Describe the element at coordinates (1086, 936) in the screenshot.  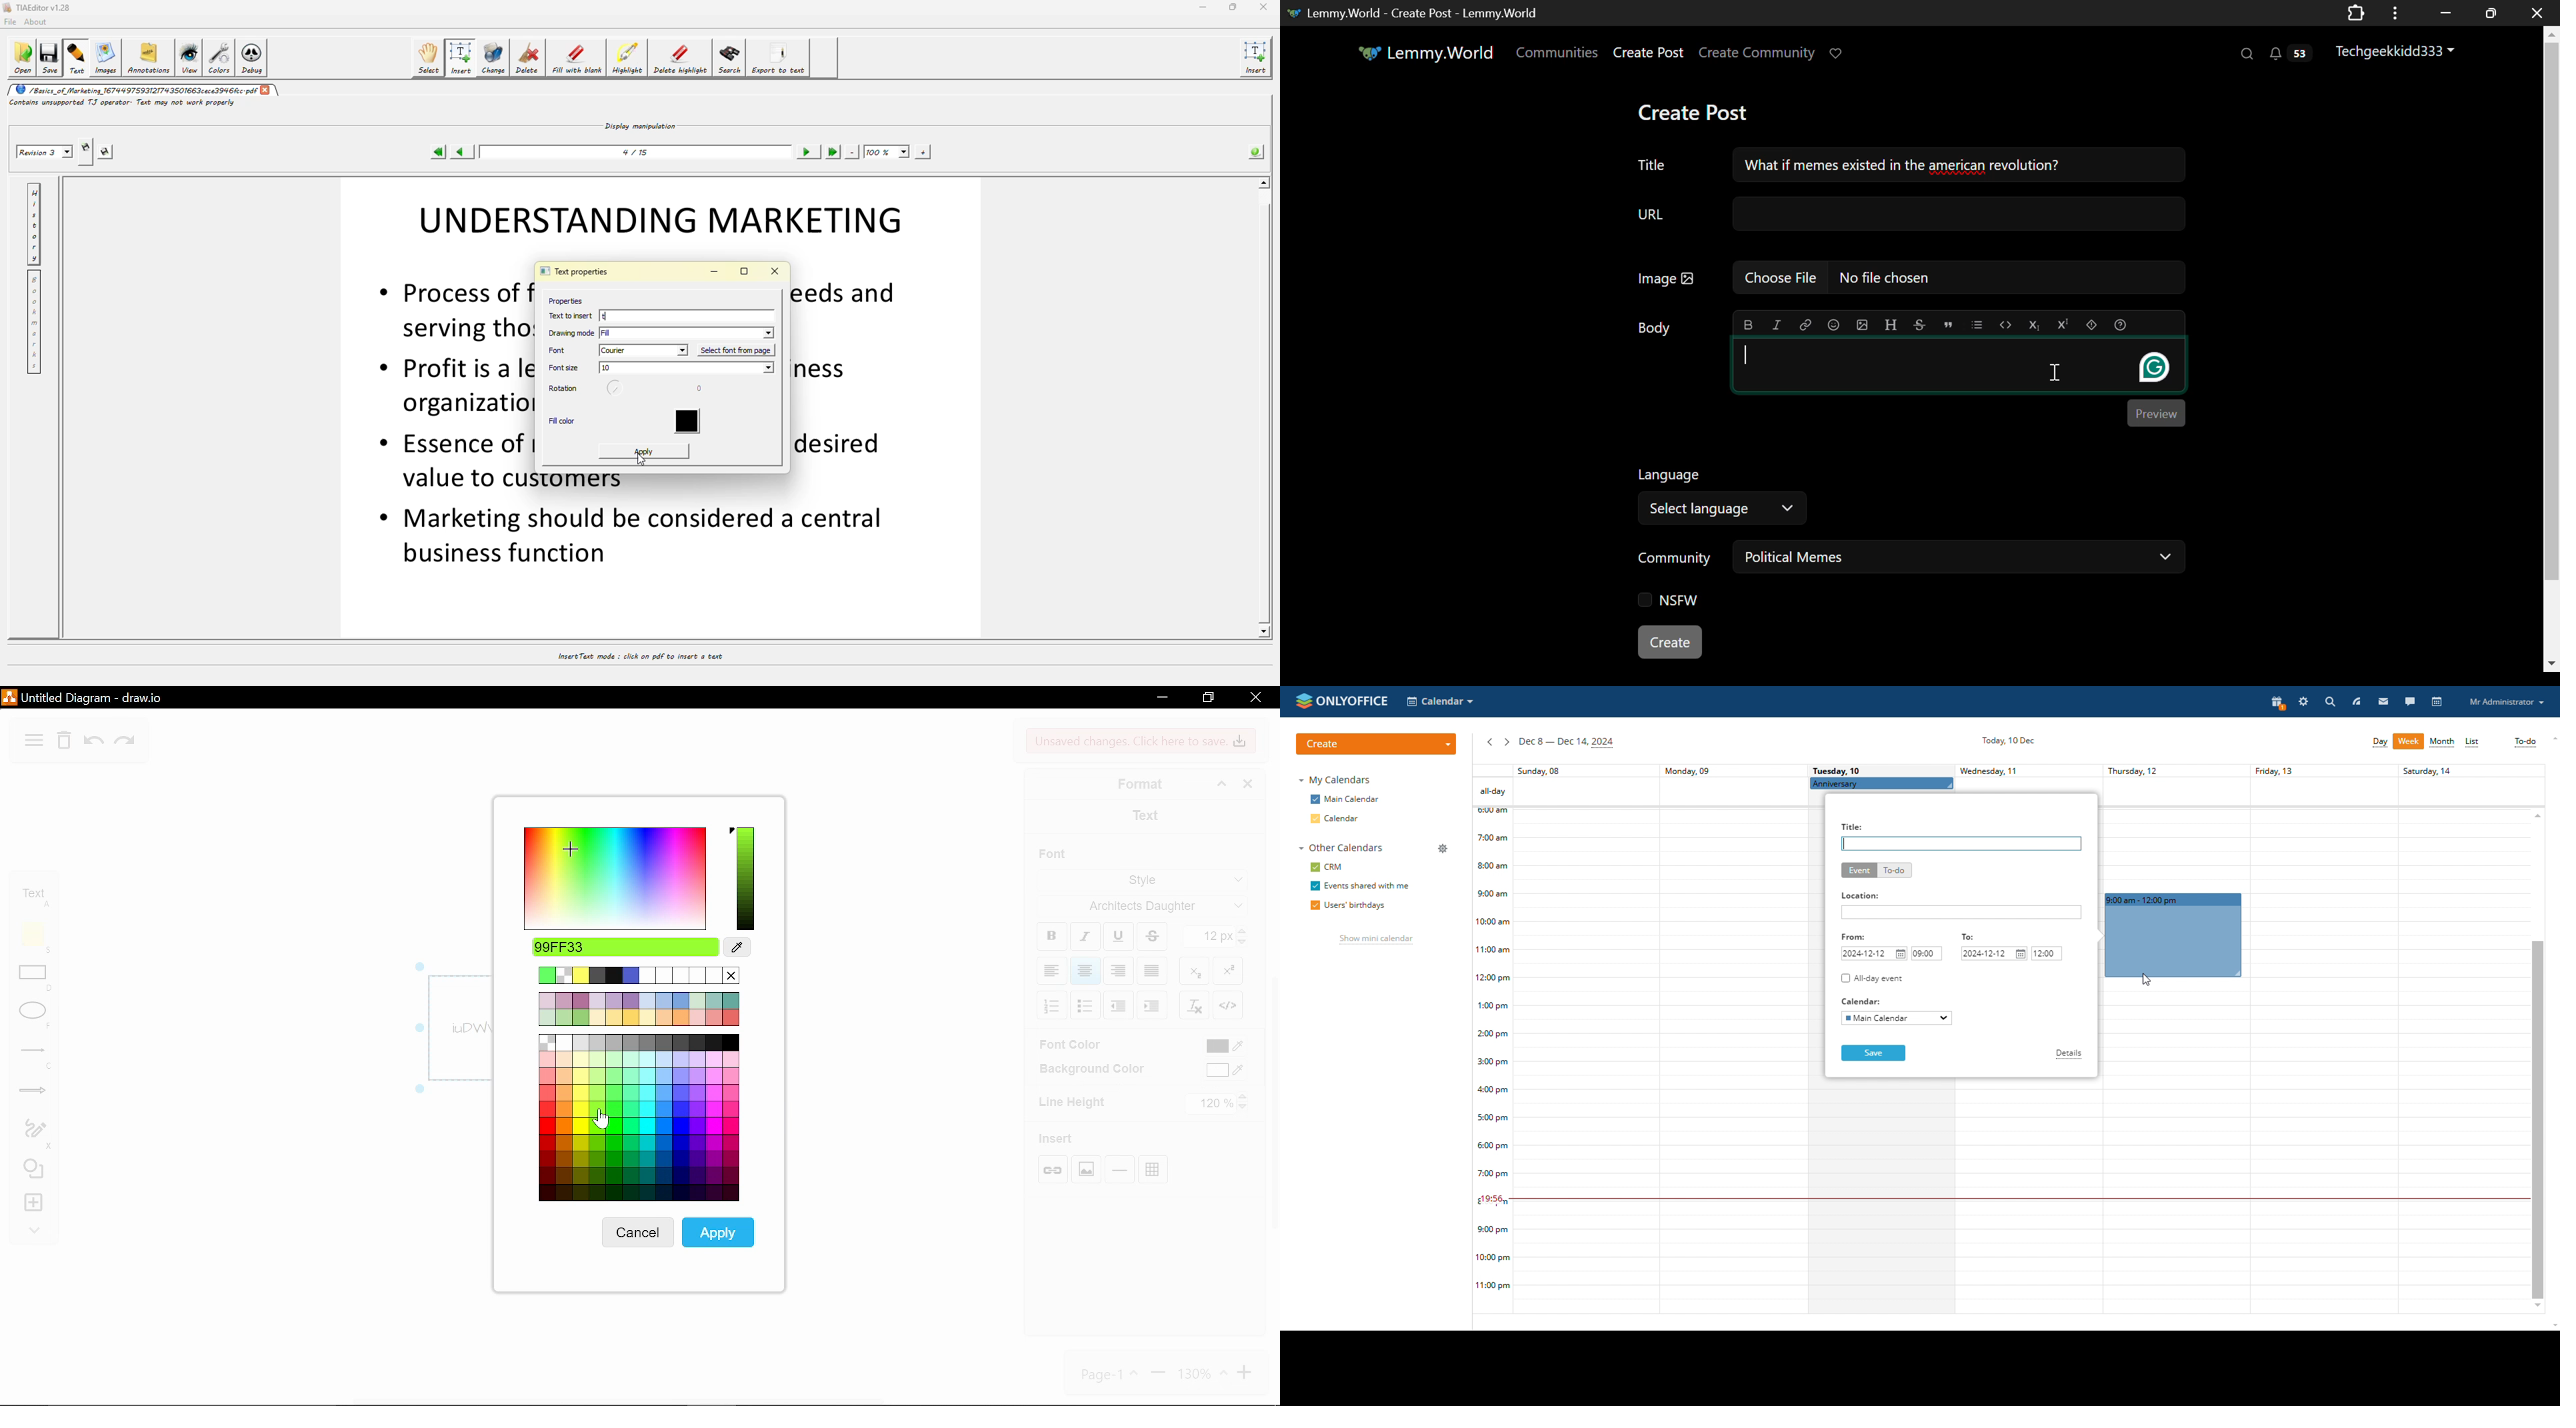
I see `italic` at that location.